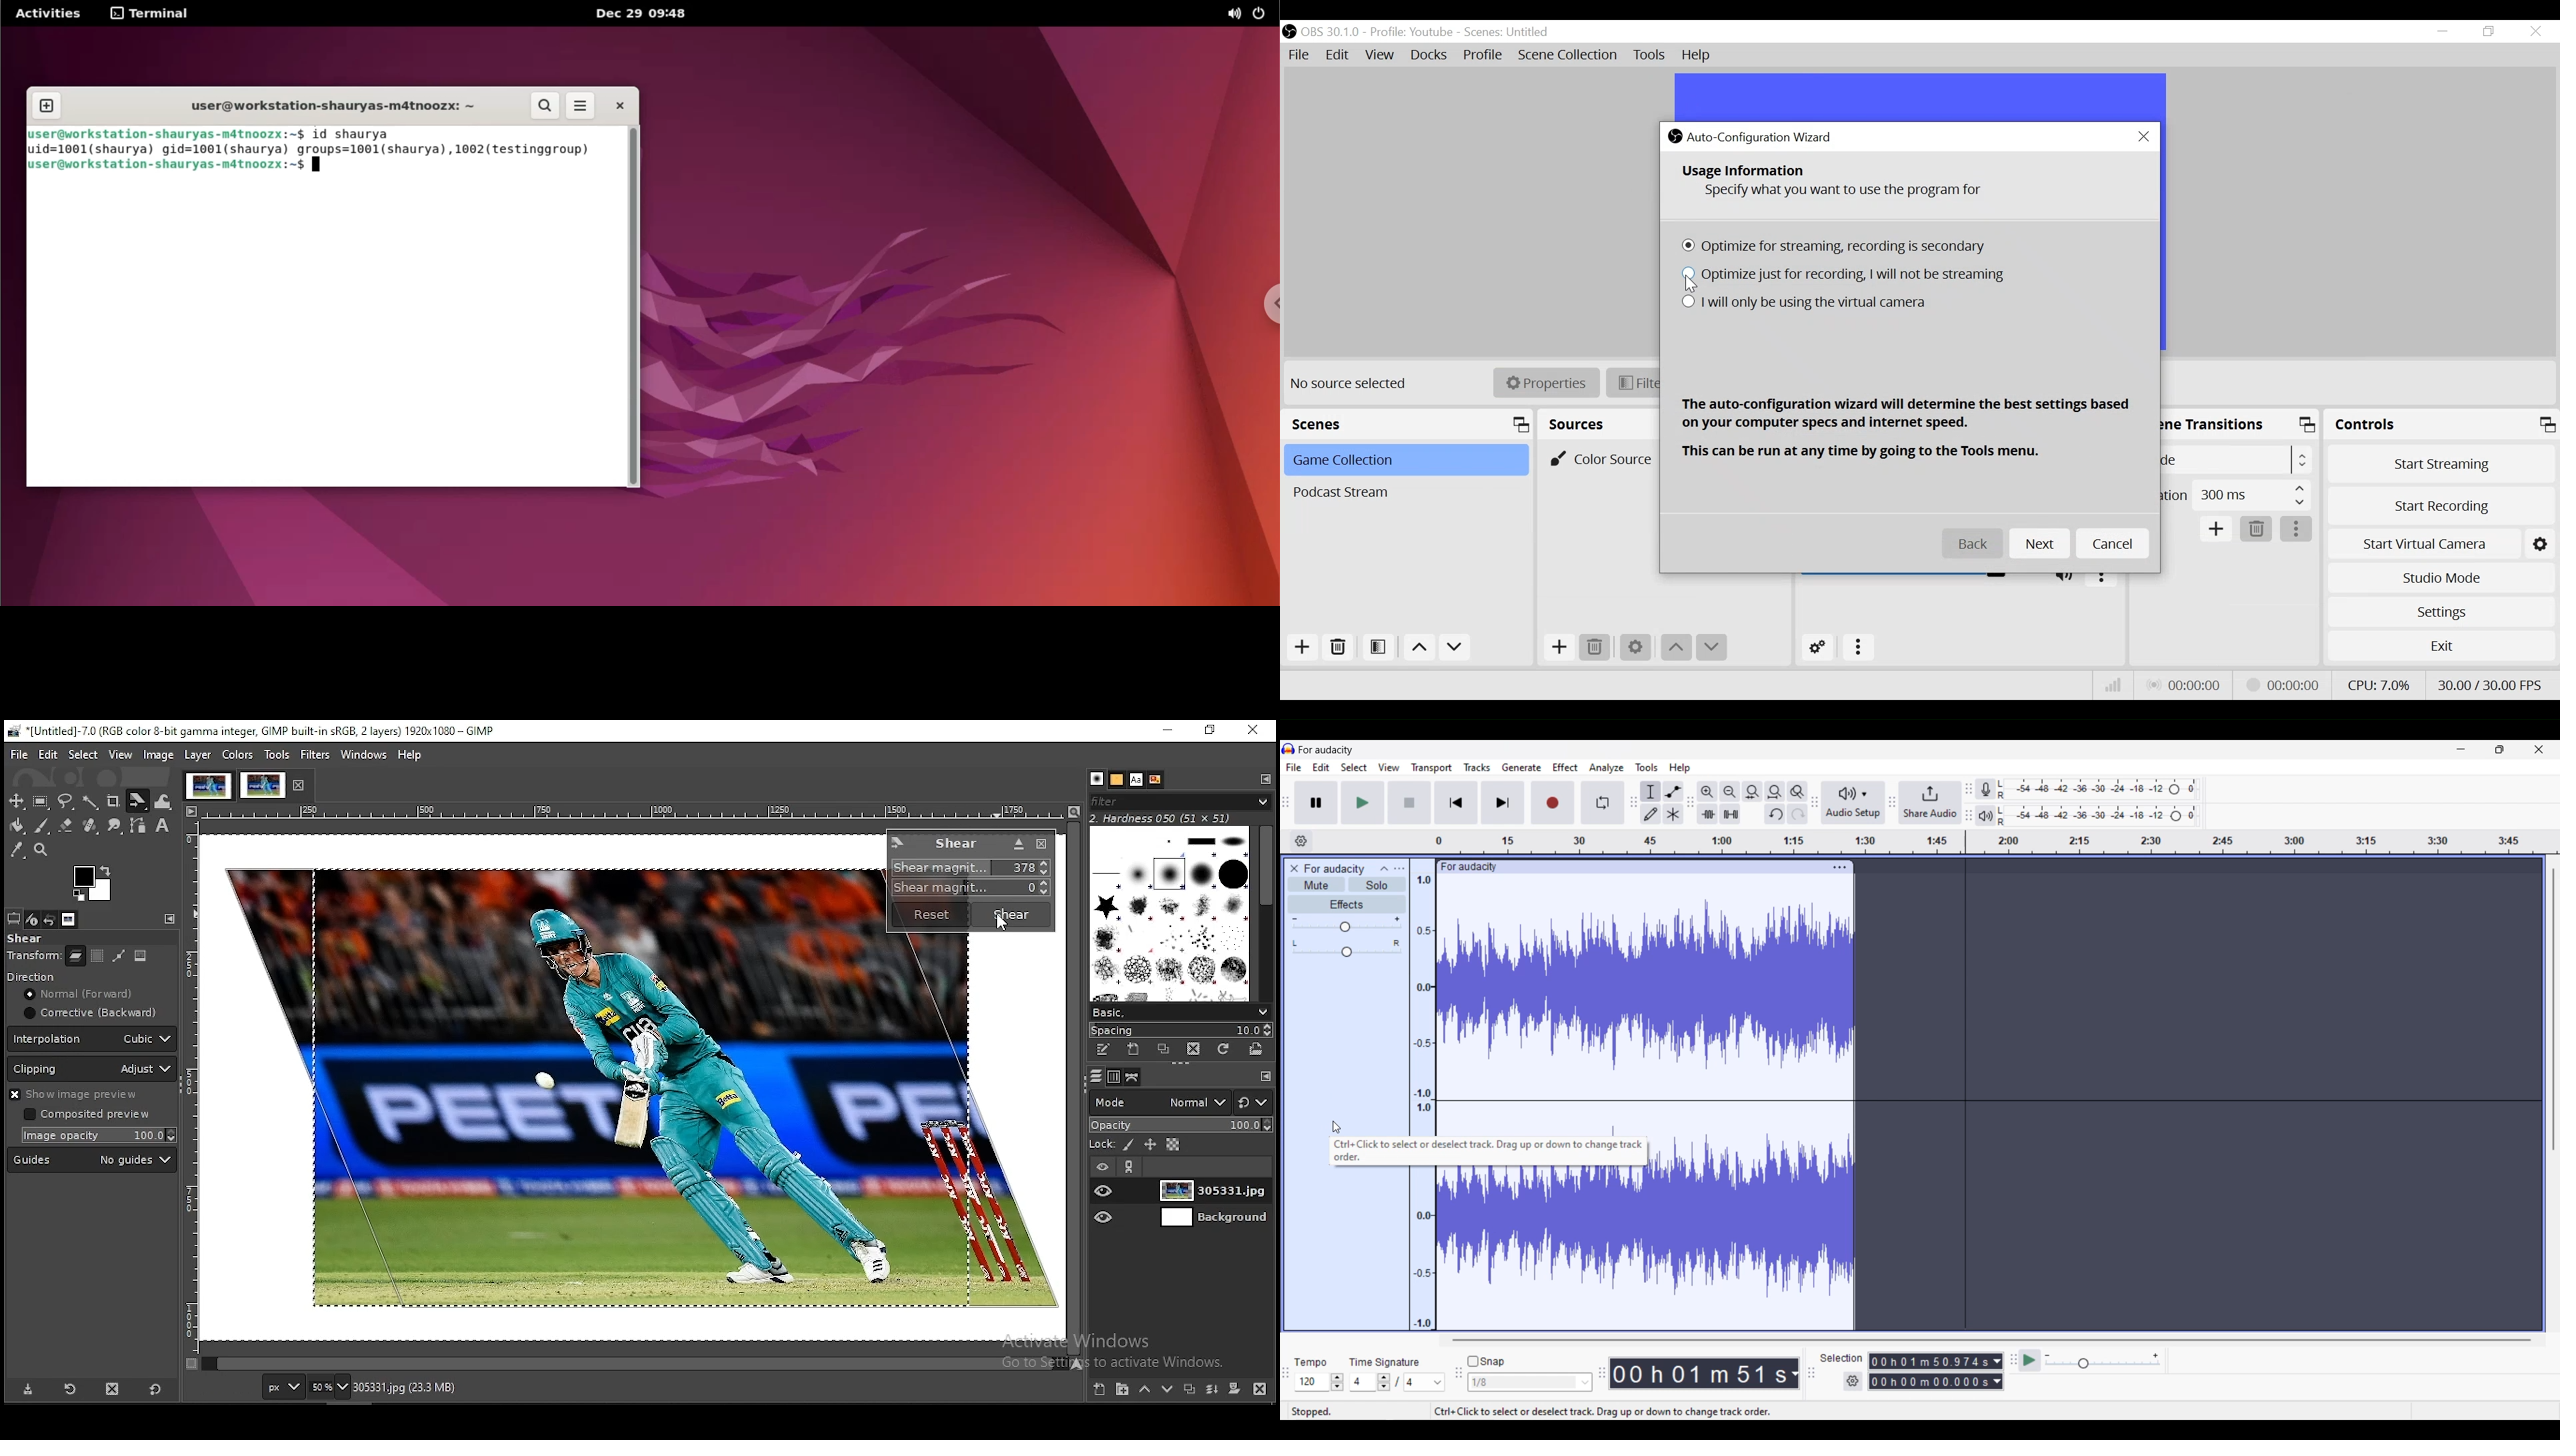 The image size is (2576, 1456). What do you see at coordinates (89, 1014) in the screenshot?
I see `corrective (backward)` at bounding box center [89, 1014].